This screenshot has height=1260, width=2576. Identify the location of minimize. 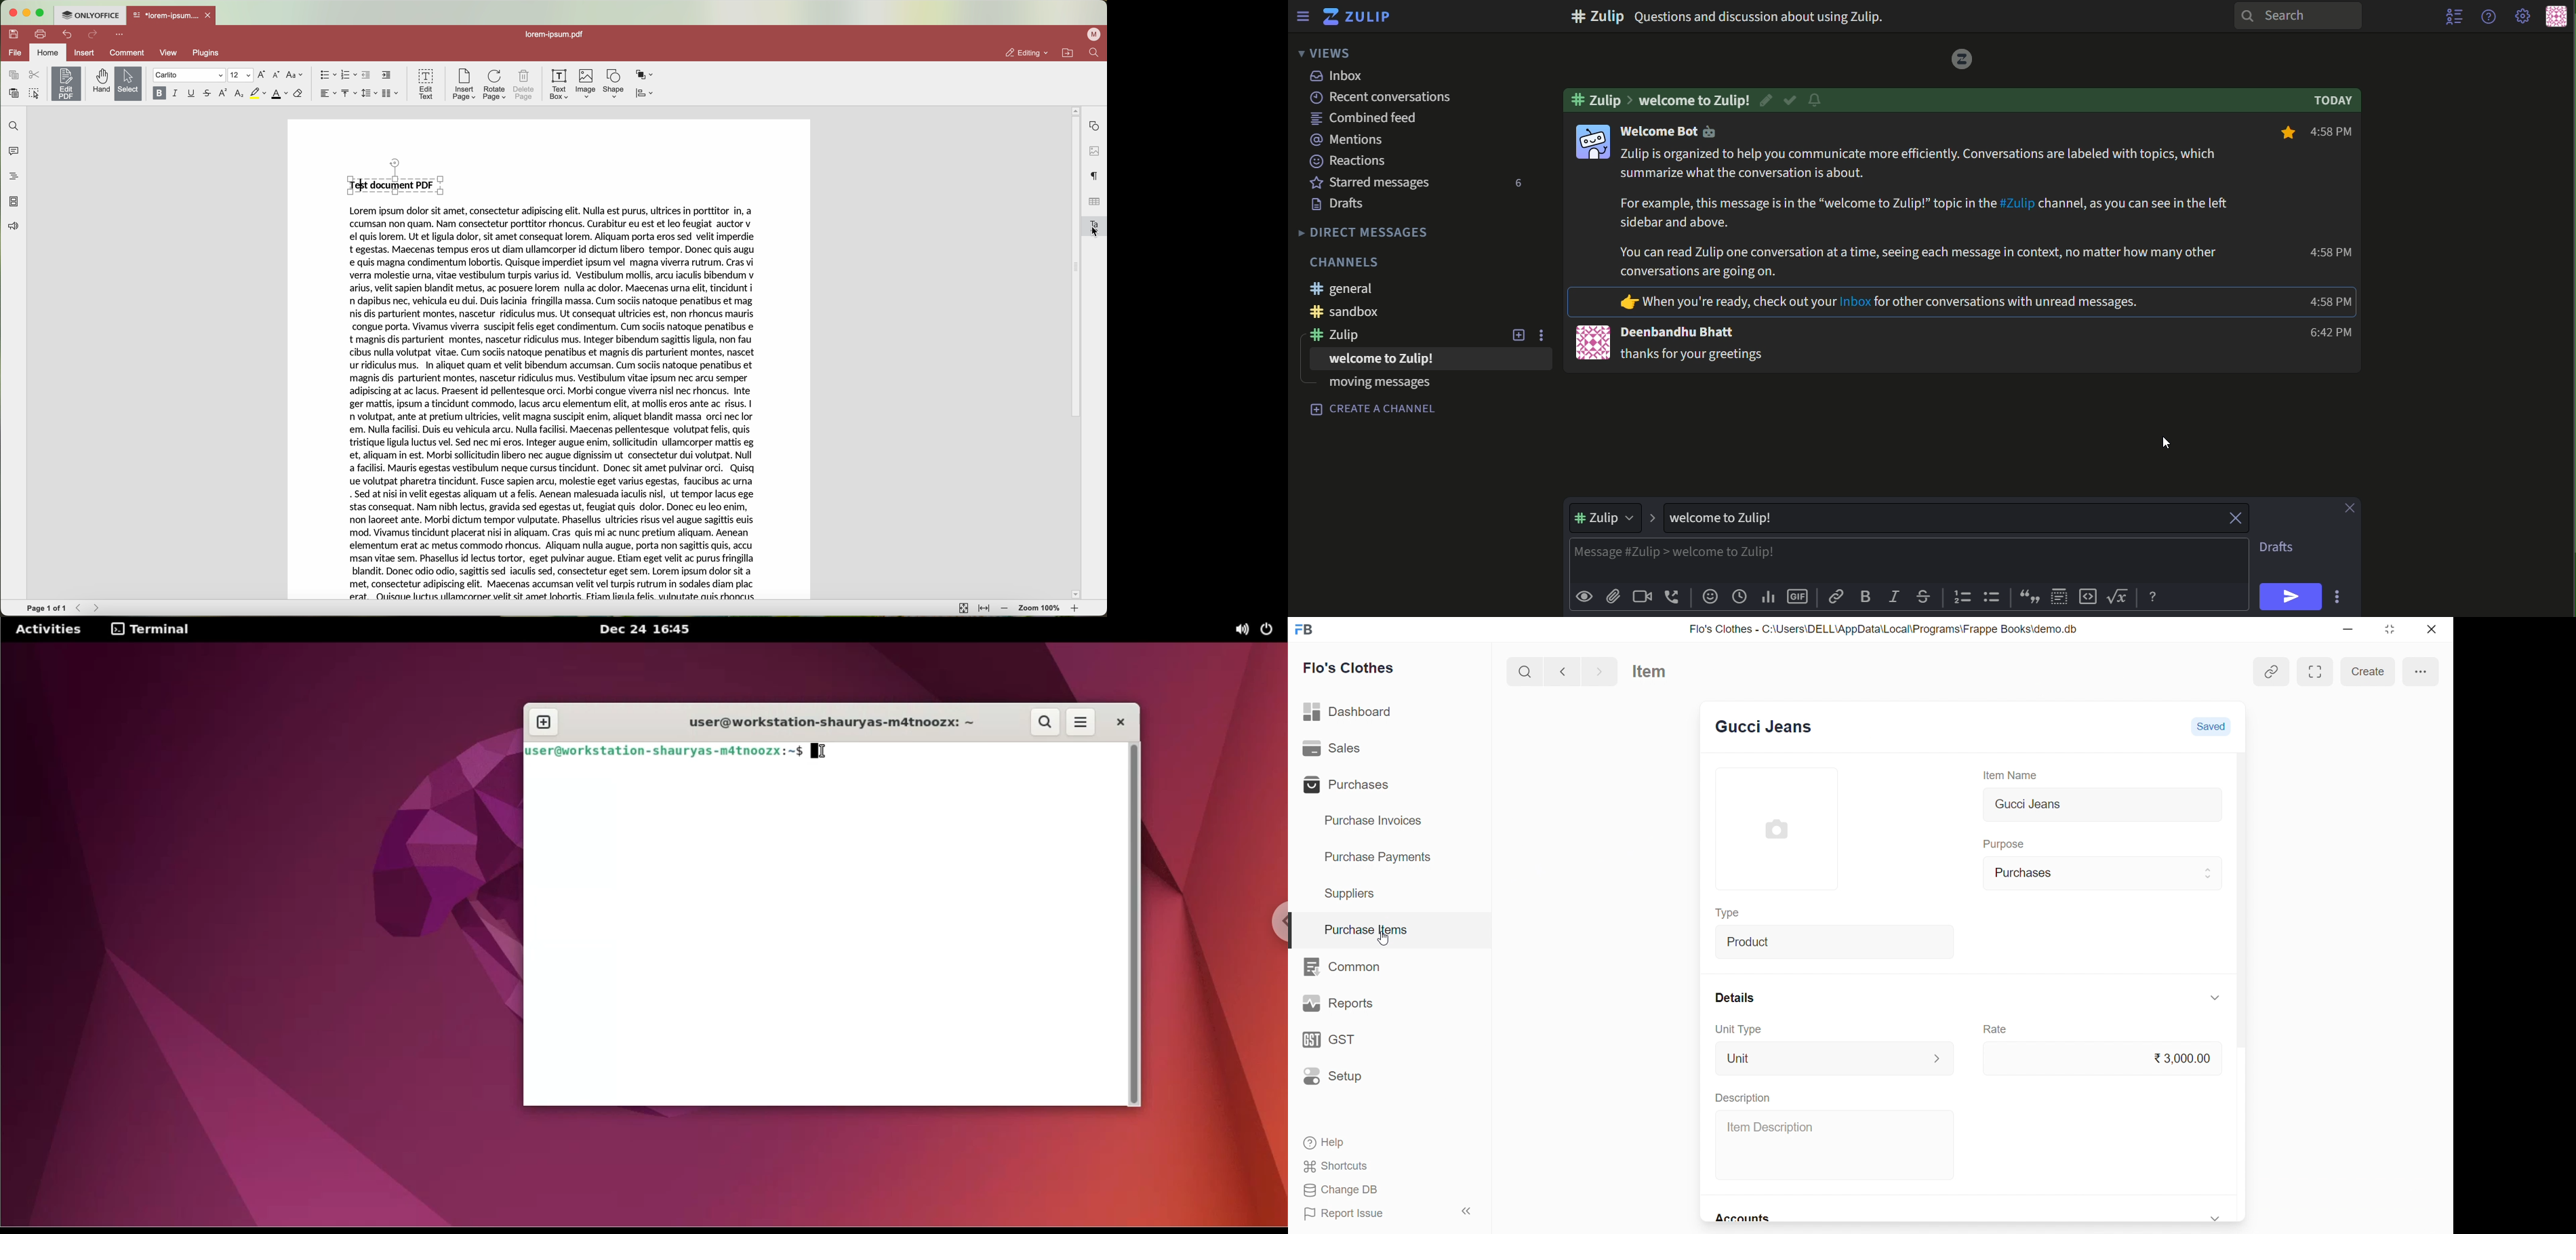
(2353, 629).